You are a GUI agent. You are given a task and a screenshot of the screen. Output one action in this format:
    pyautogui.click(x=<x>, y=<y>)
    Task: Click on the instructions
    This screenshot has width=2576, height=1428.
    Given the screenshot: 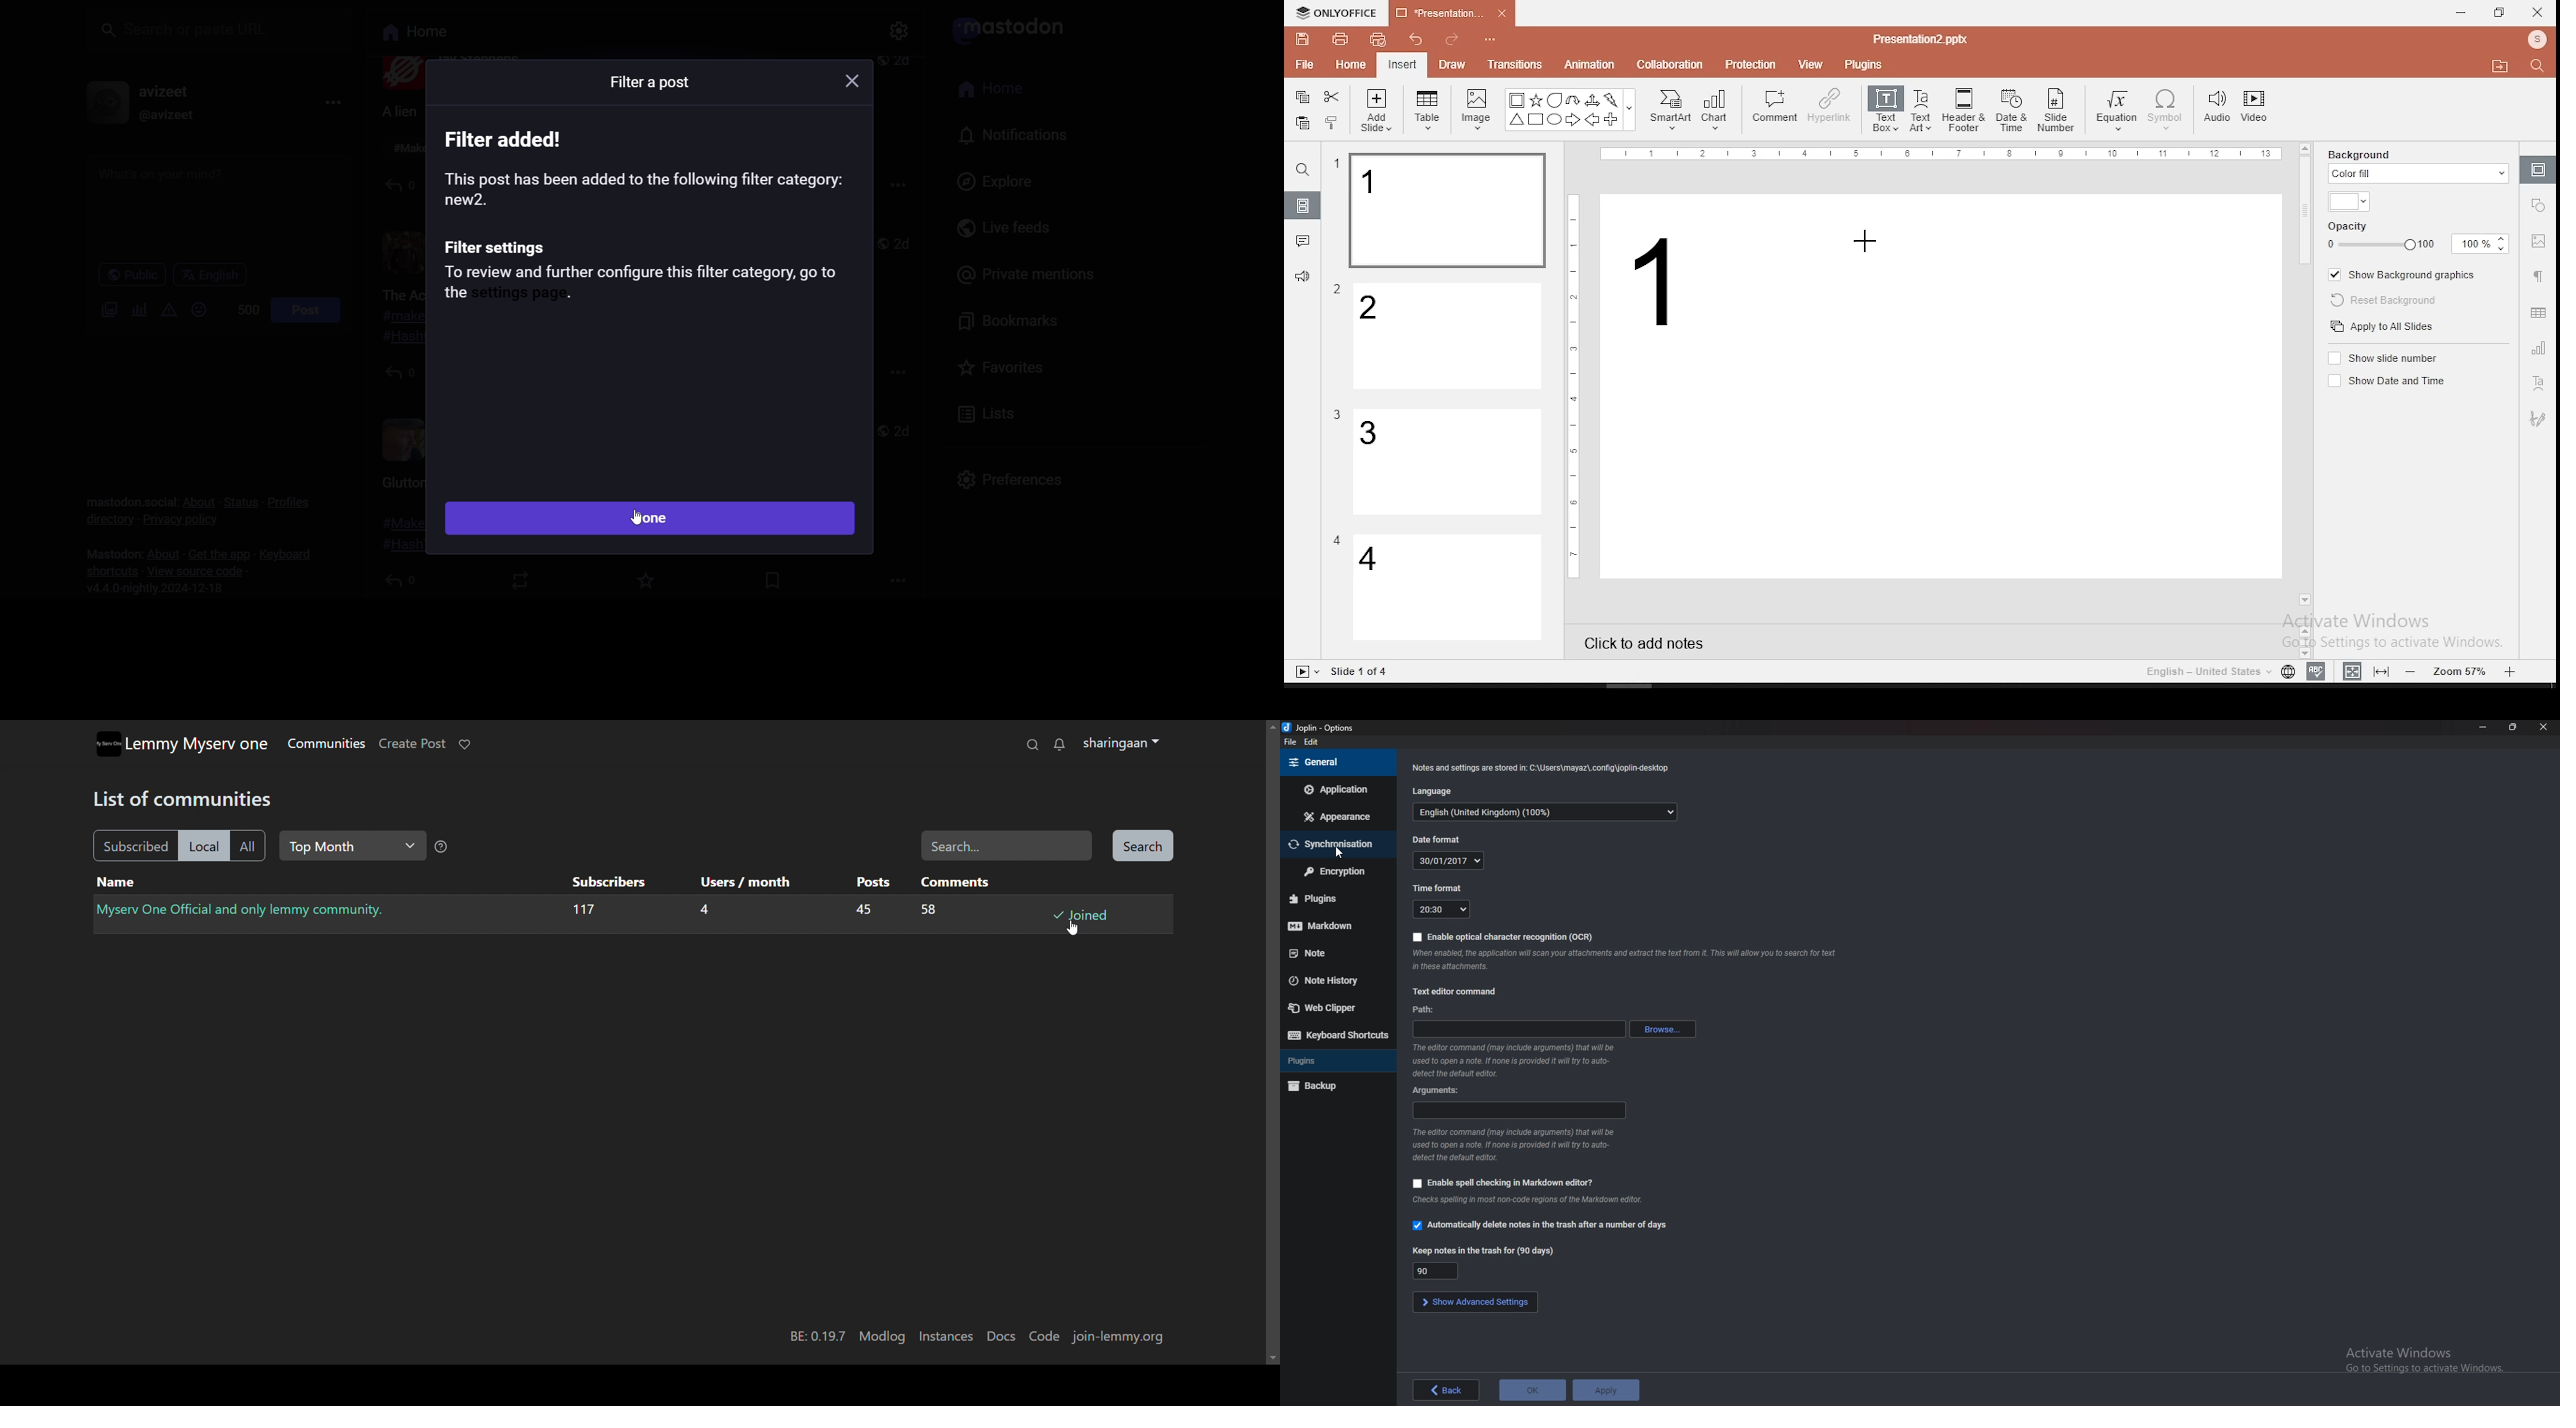 What is the action you would take?
    pyautogui.click(x=645, y=200)
    